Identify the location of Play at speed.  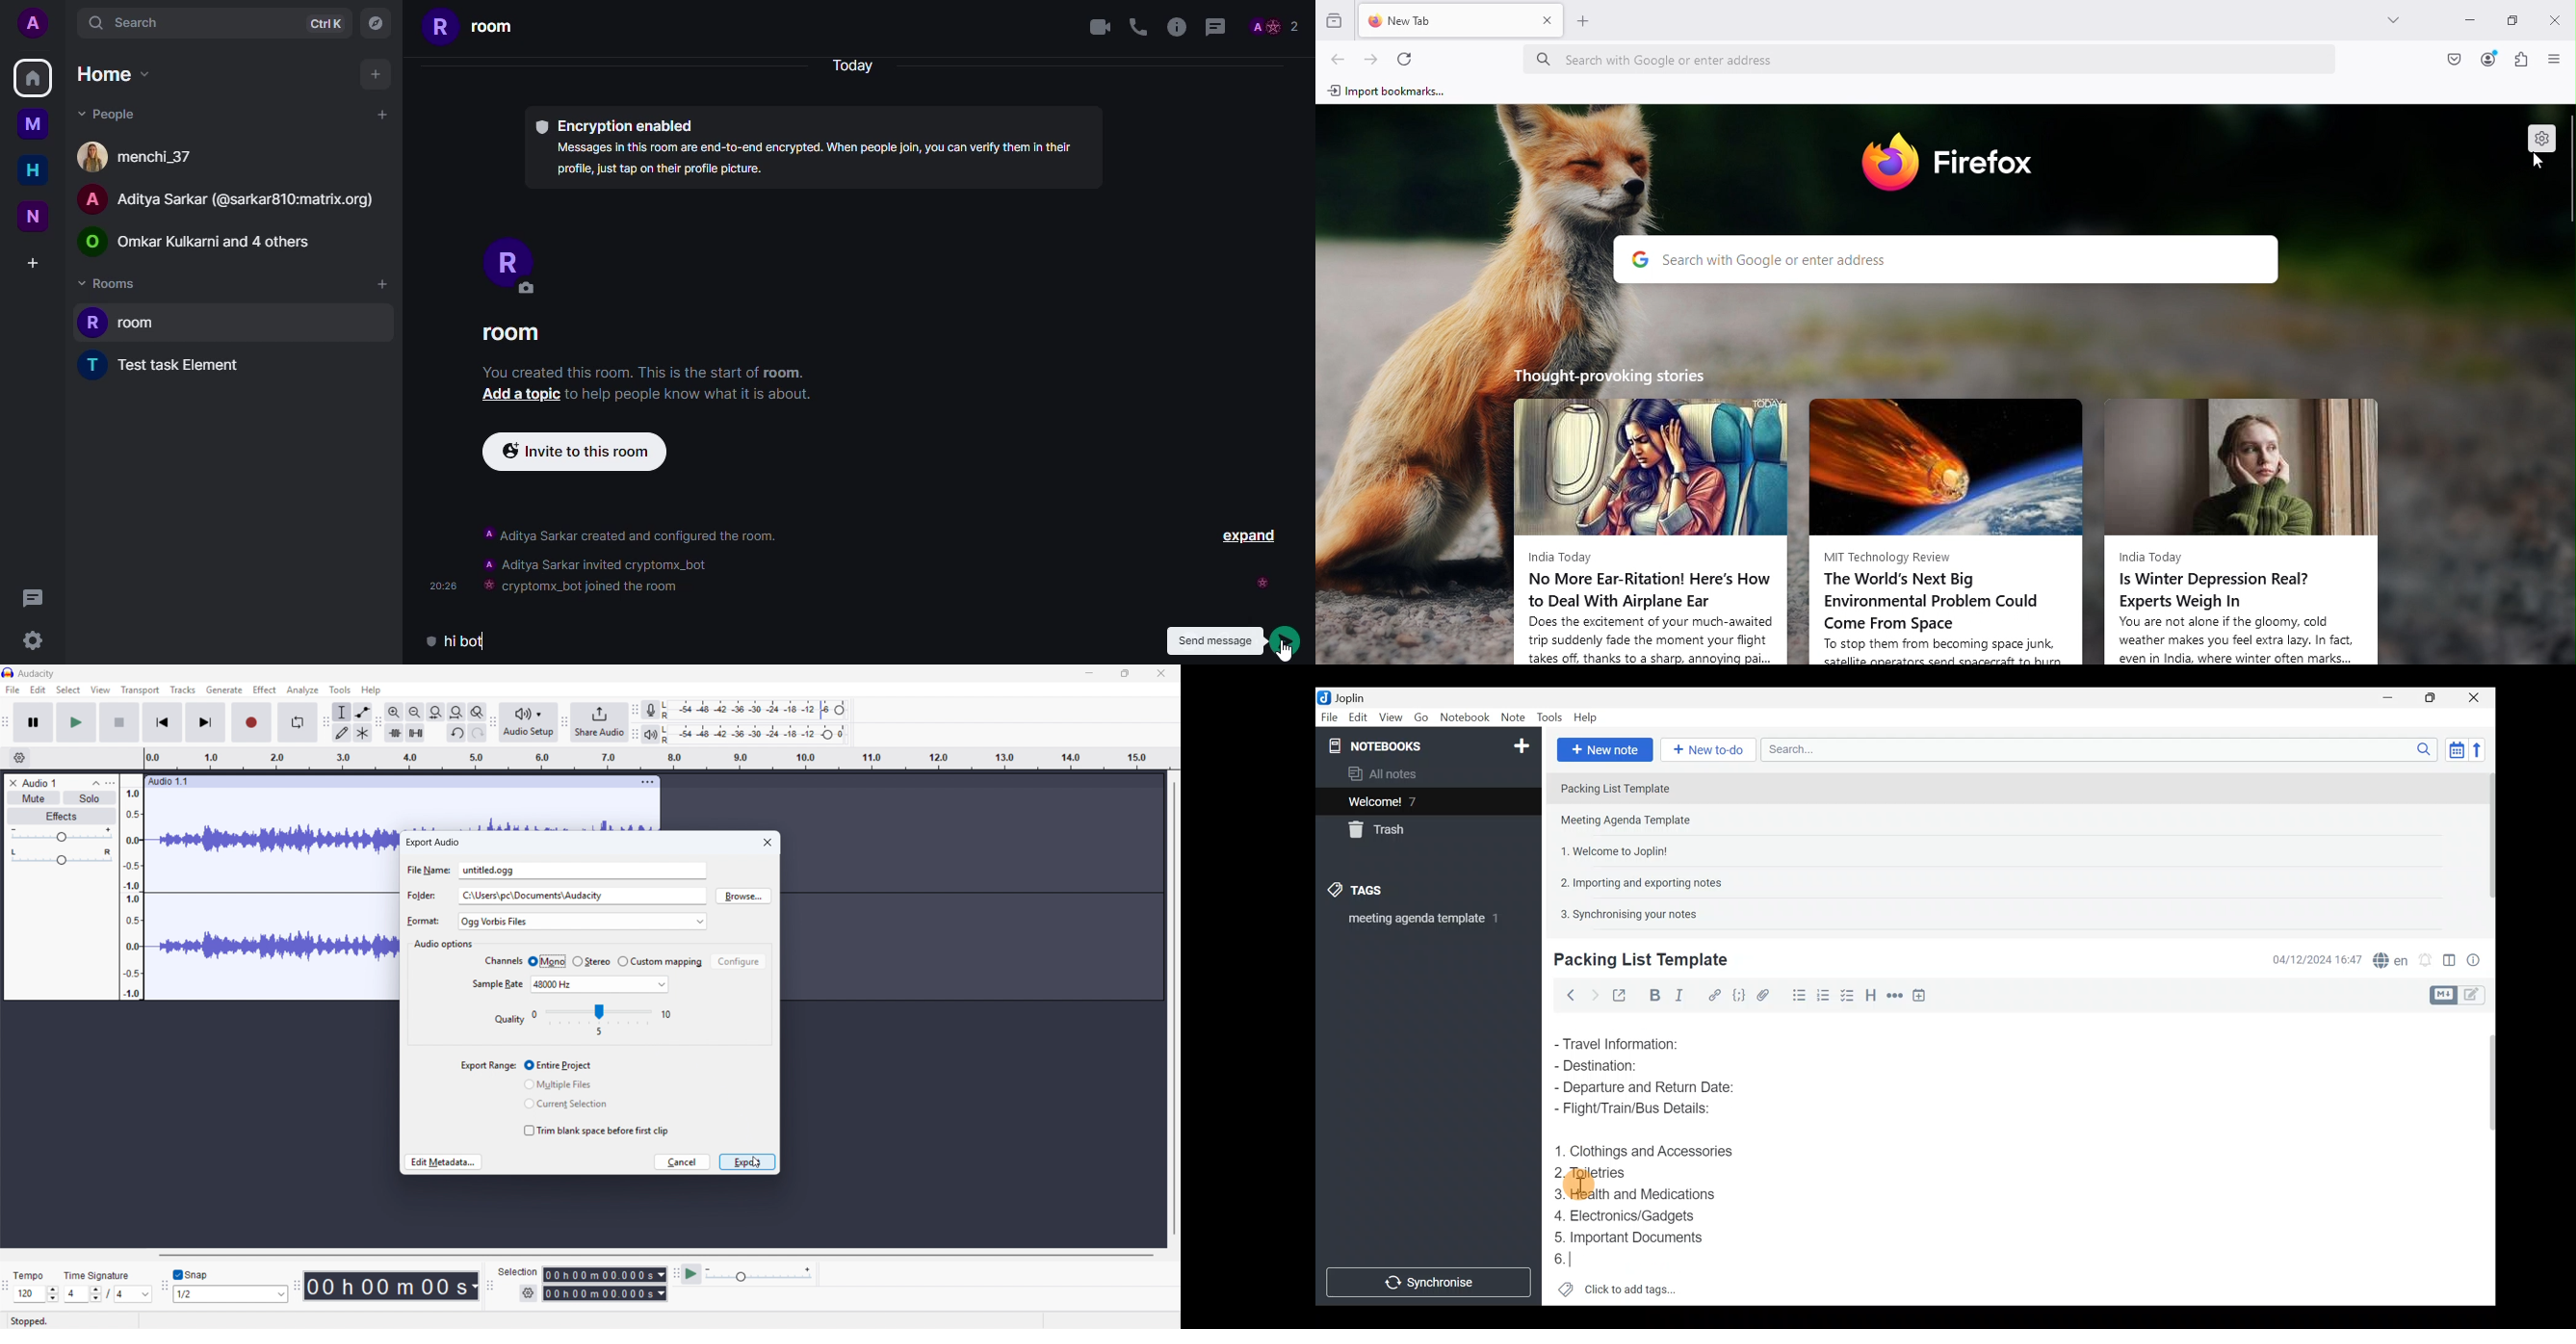
(692, 1274).